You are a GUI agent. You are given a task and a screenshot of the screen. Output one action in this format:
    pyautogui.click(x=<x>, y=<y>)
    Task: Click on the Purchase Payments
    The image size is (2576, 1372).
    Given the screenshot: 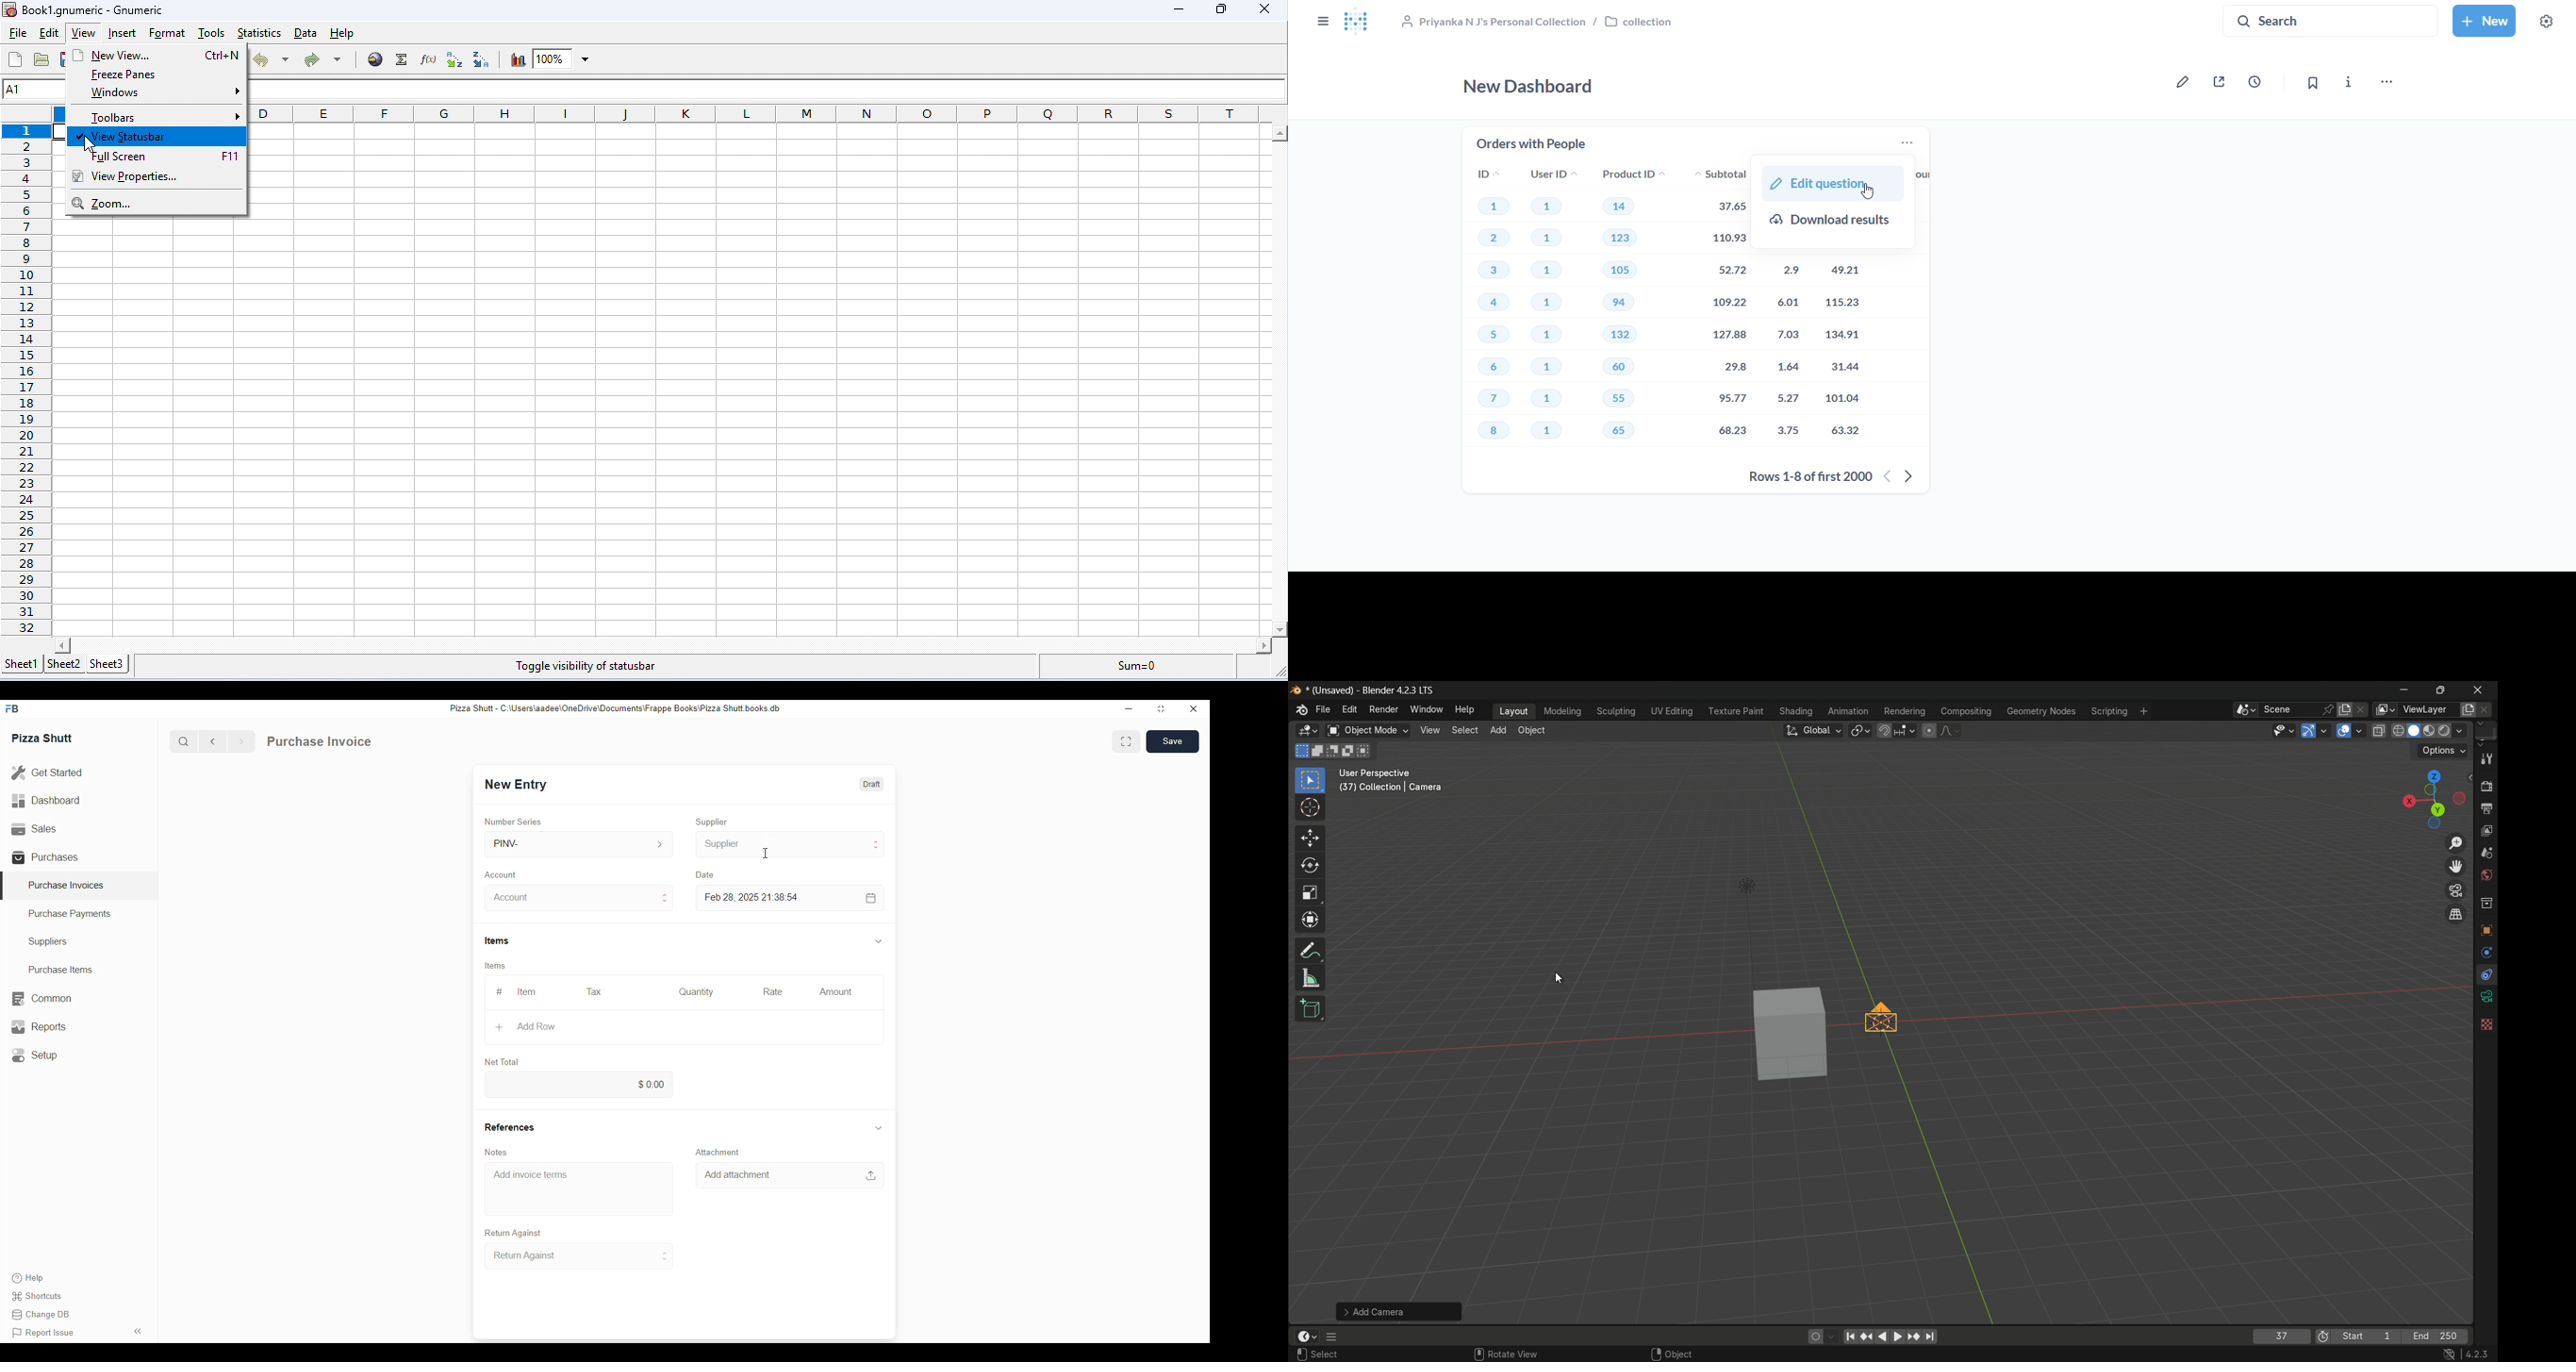 What is the action you would take?
    pyautogui.click(x=71, y=914)
    